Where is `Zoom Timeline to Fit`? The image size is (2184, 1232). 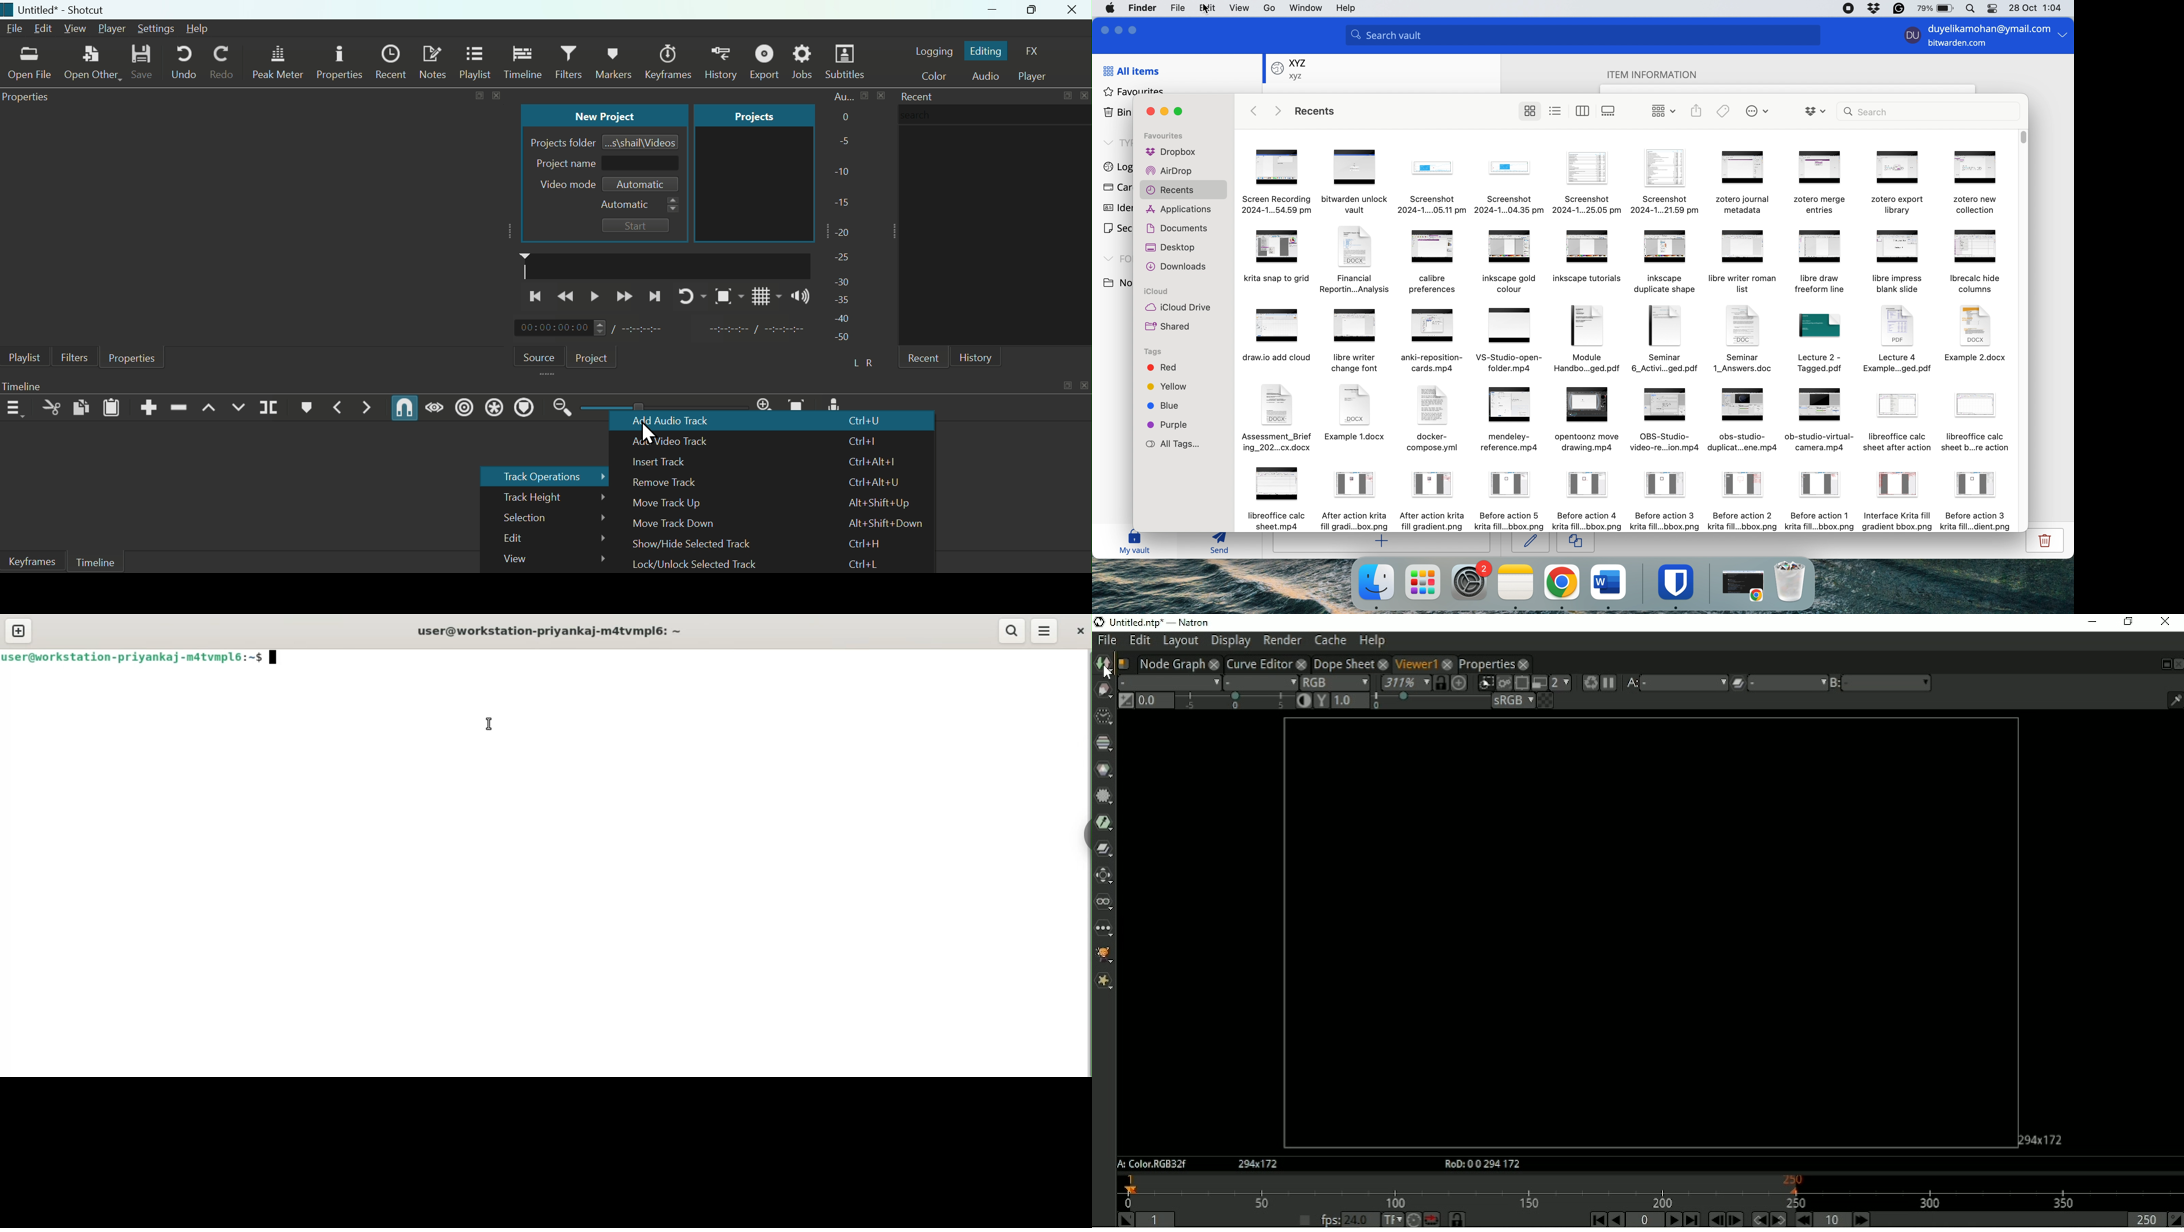 Zoom Timeline to Fit is located at coordinates (800, 404).